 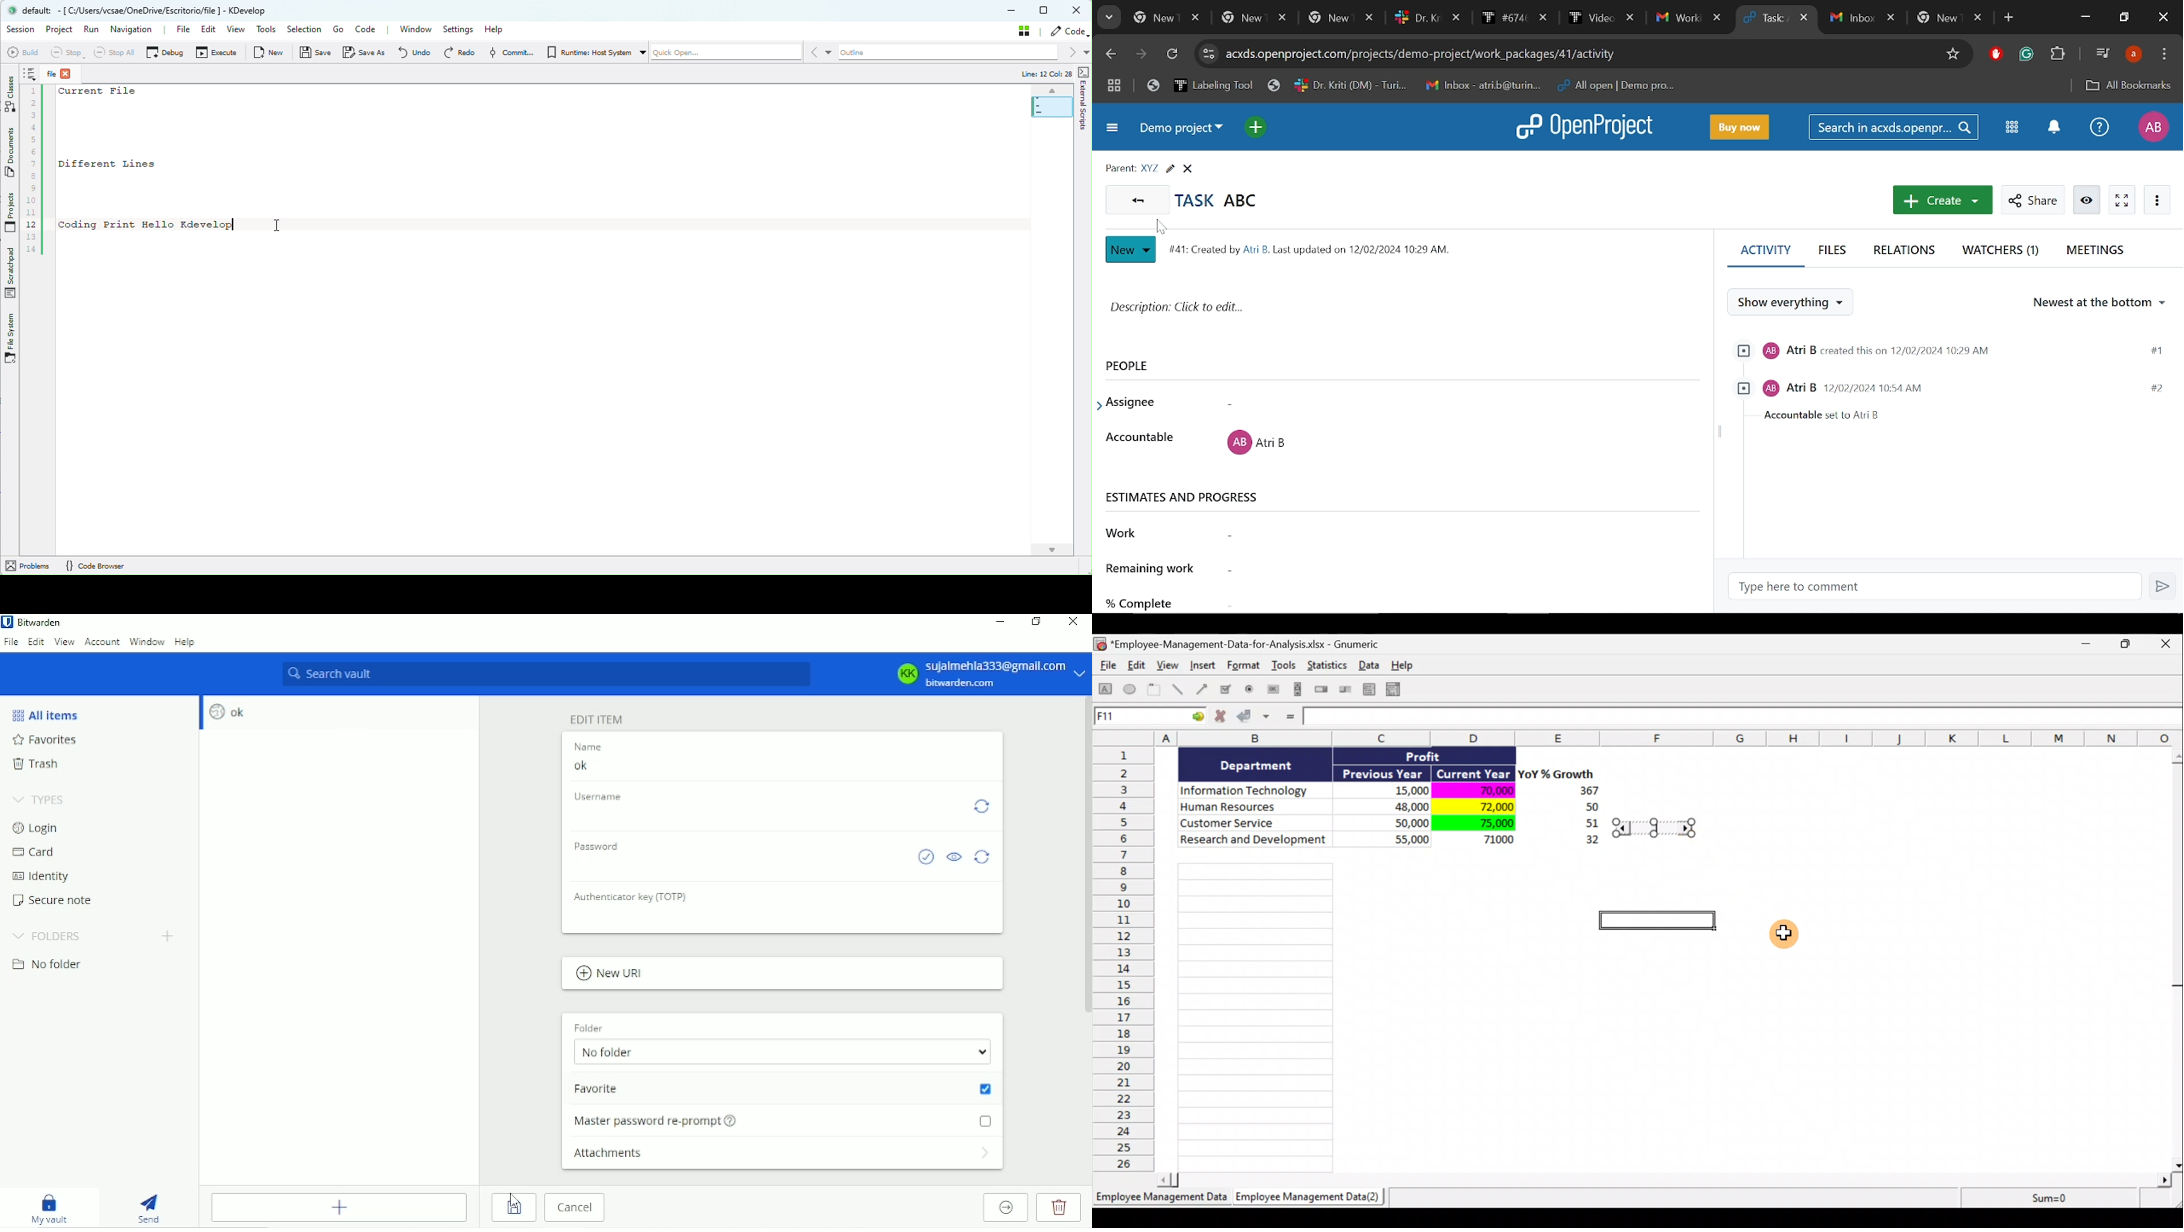 I want to click on 141: Created by Ai B. Last updated on 12/02/2024 1029 AM., so click(x=1318, y=247).